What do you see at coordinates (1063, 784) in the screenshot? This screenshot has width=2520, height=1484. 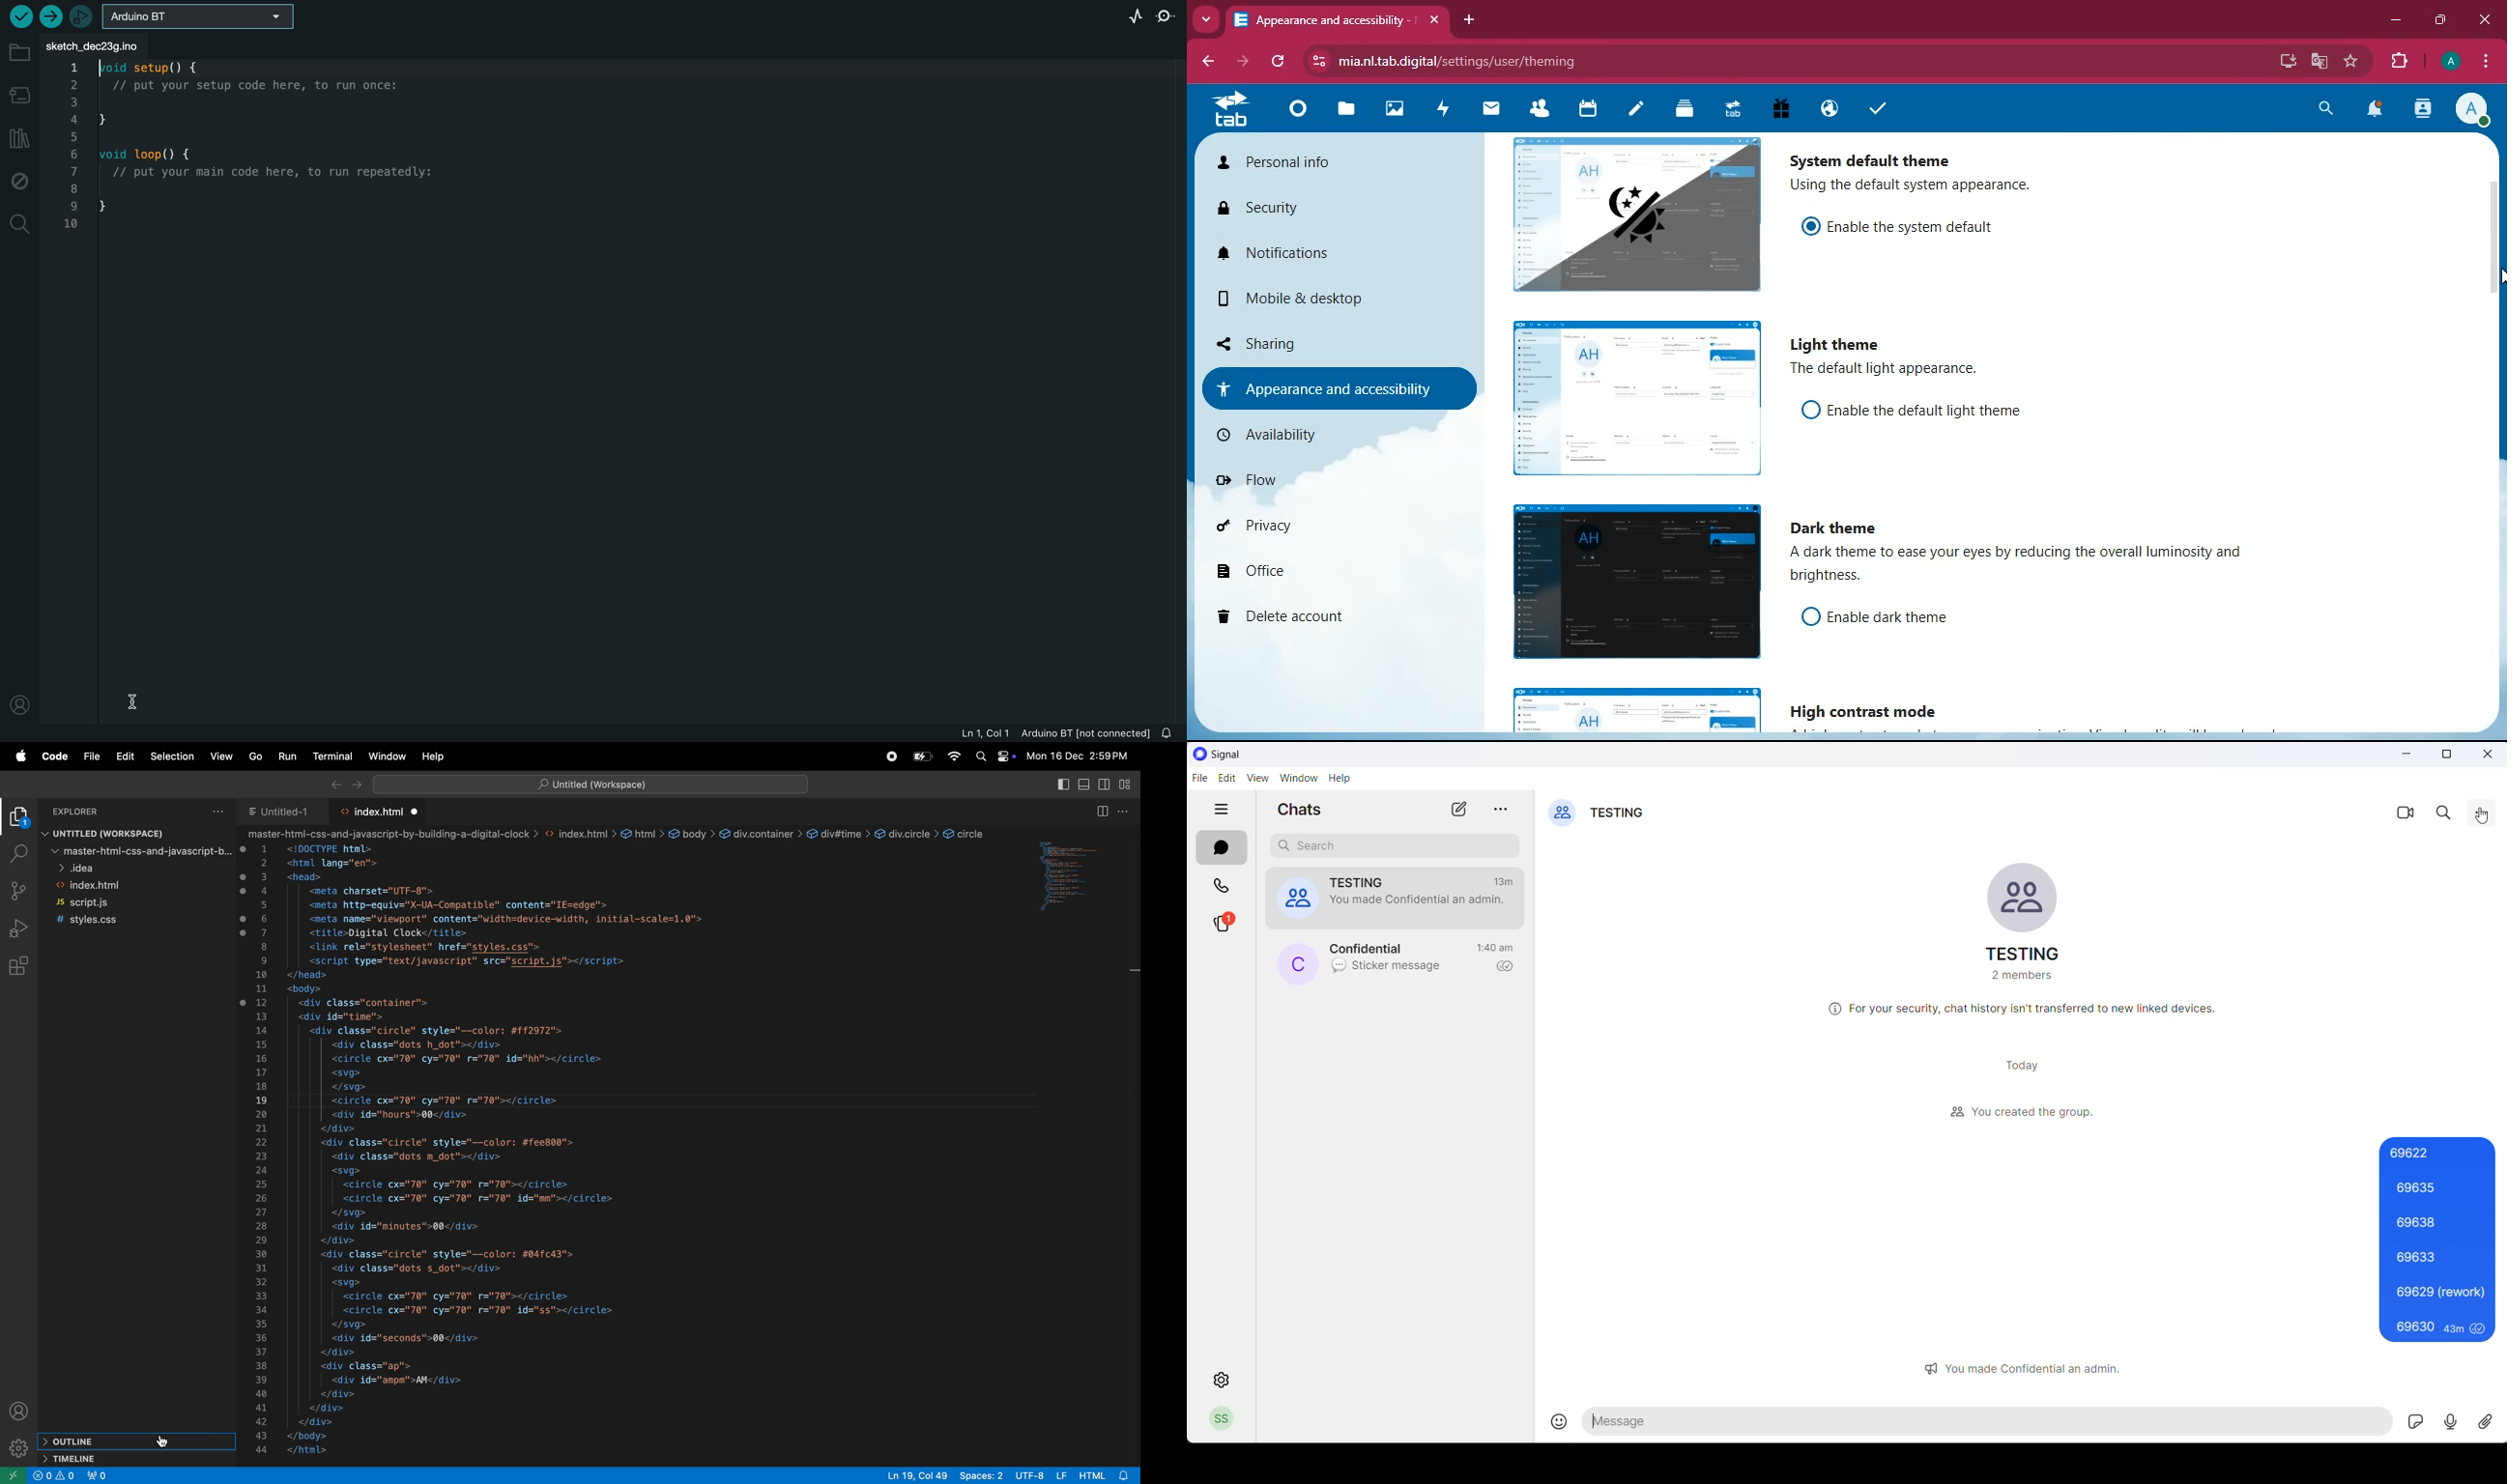 I see `toggle primary side bar` at bounding box center [1063, 784].